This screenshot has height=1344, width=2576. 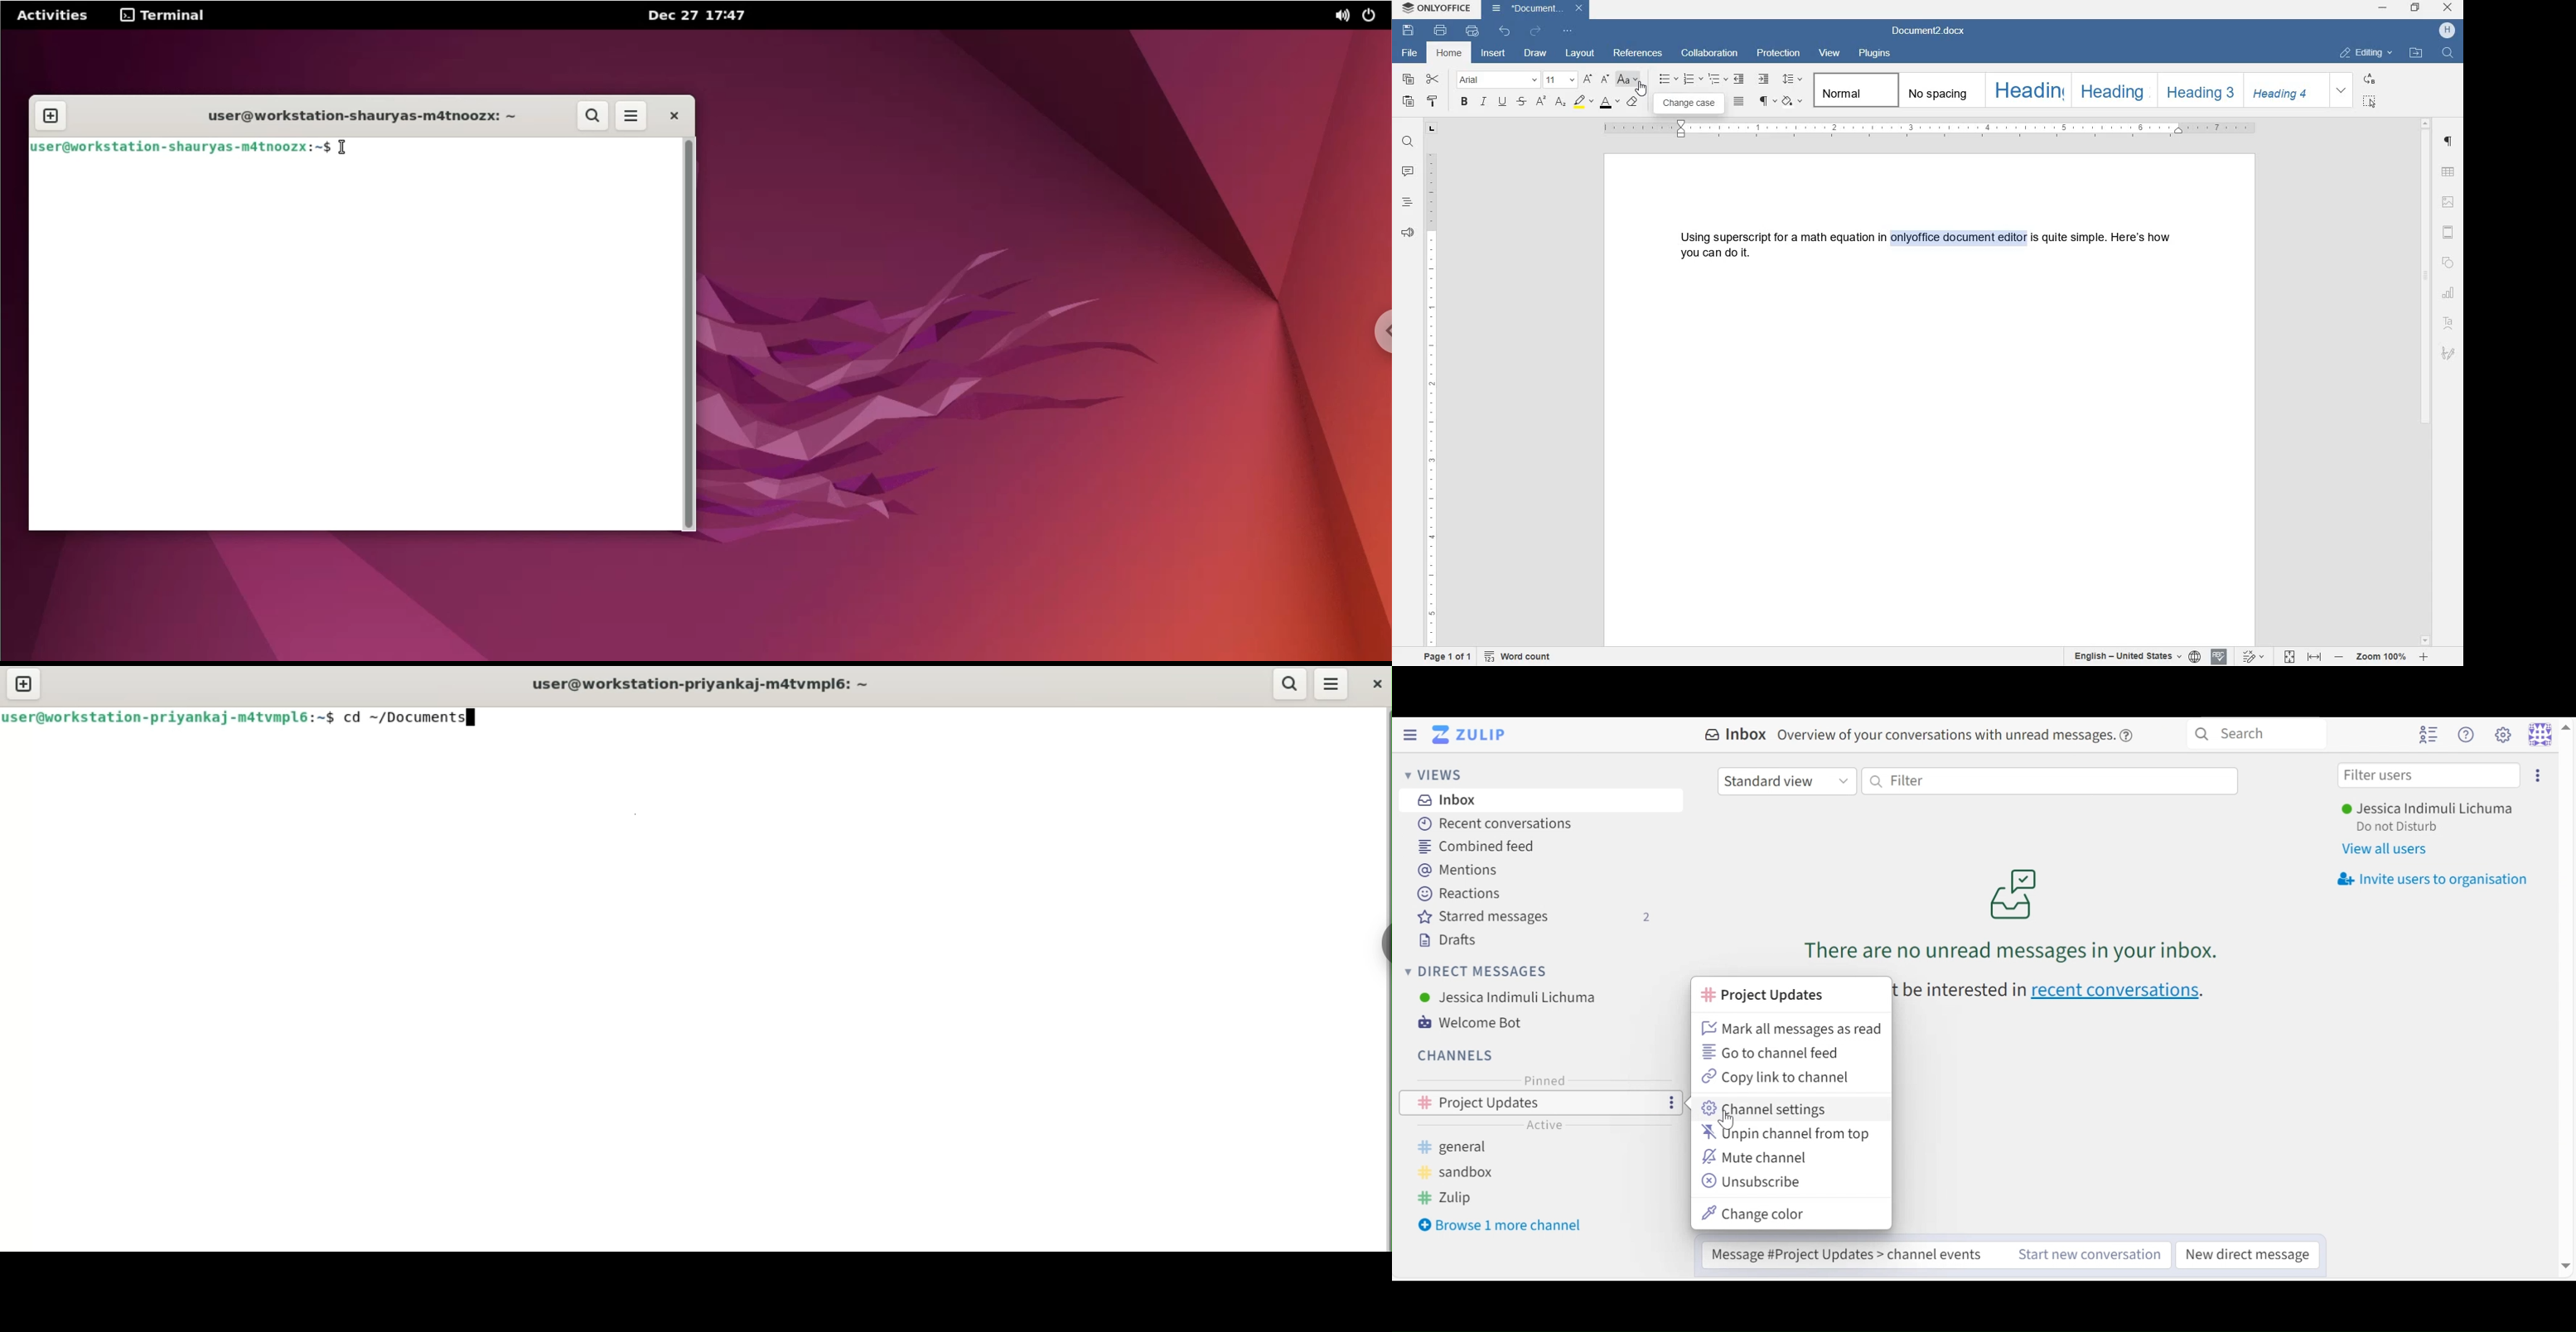 What do you see at coordinates (2537, 776) in the screenshot?
I see `Invite users to organisation` at bounding box center [2537, 776].